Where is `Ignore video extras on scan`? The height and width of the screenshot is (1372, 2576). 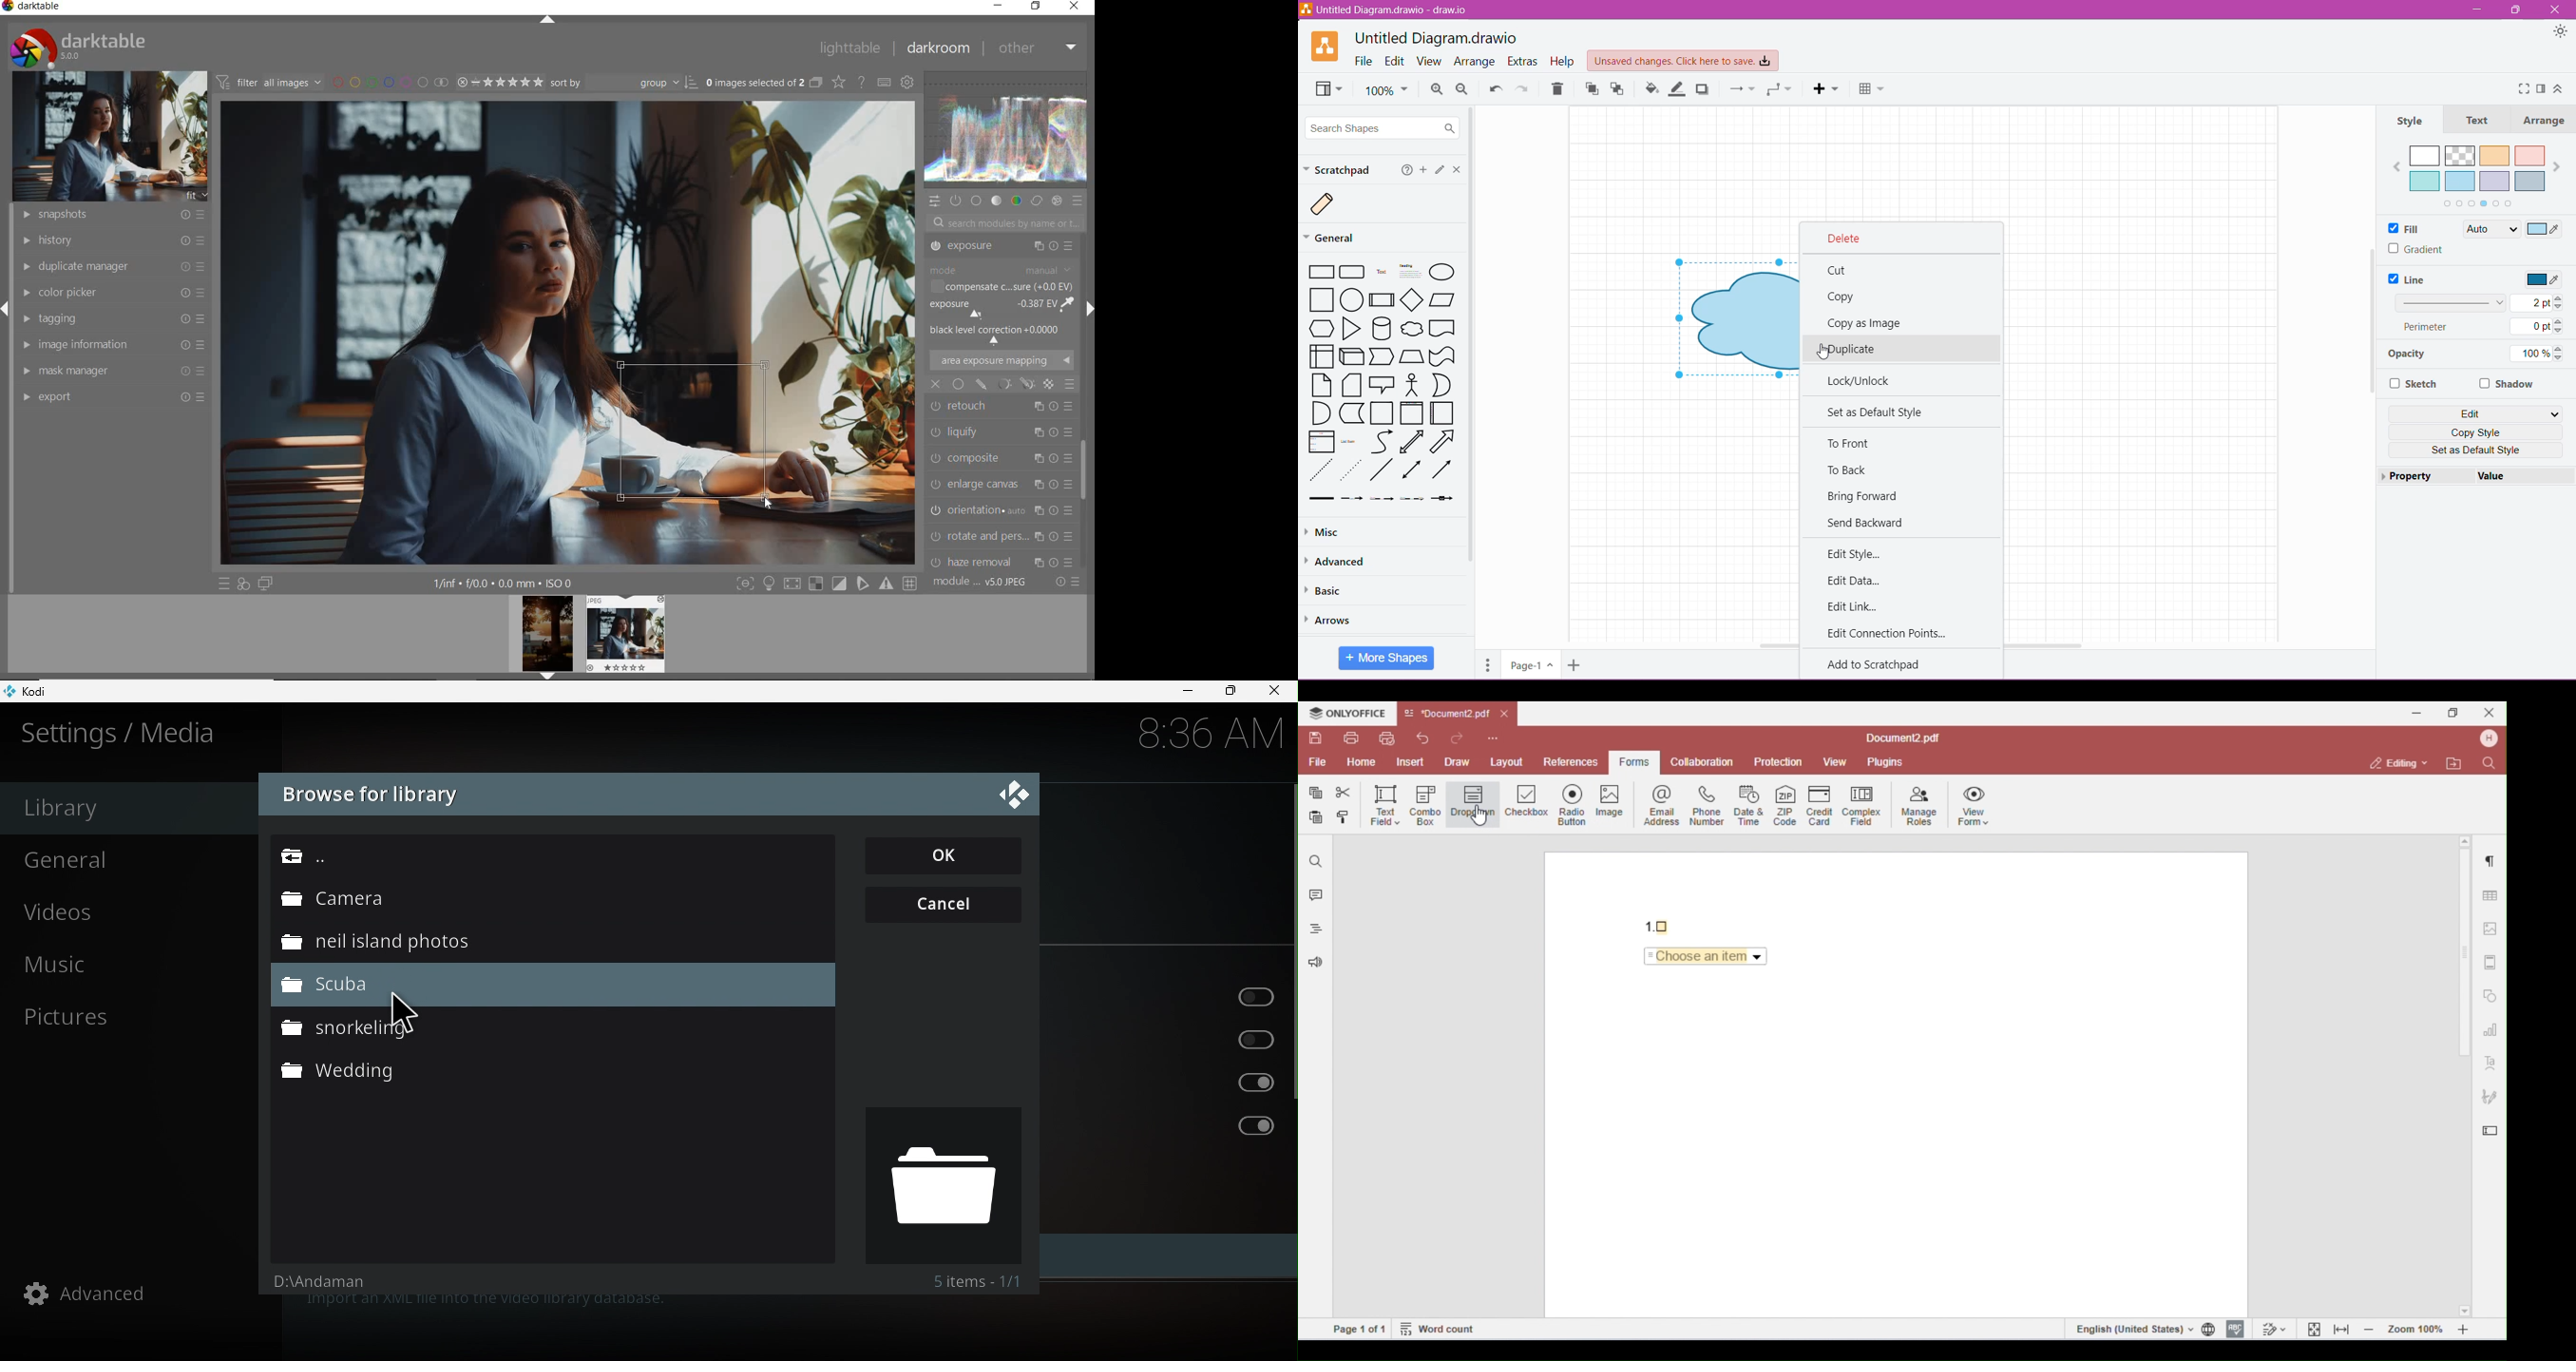 Ignore video extras on scan is located at coordinates (1168, 1126).